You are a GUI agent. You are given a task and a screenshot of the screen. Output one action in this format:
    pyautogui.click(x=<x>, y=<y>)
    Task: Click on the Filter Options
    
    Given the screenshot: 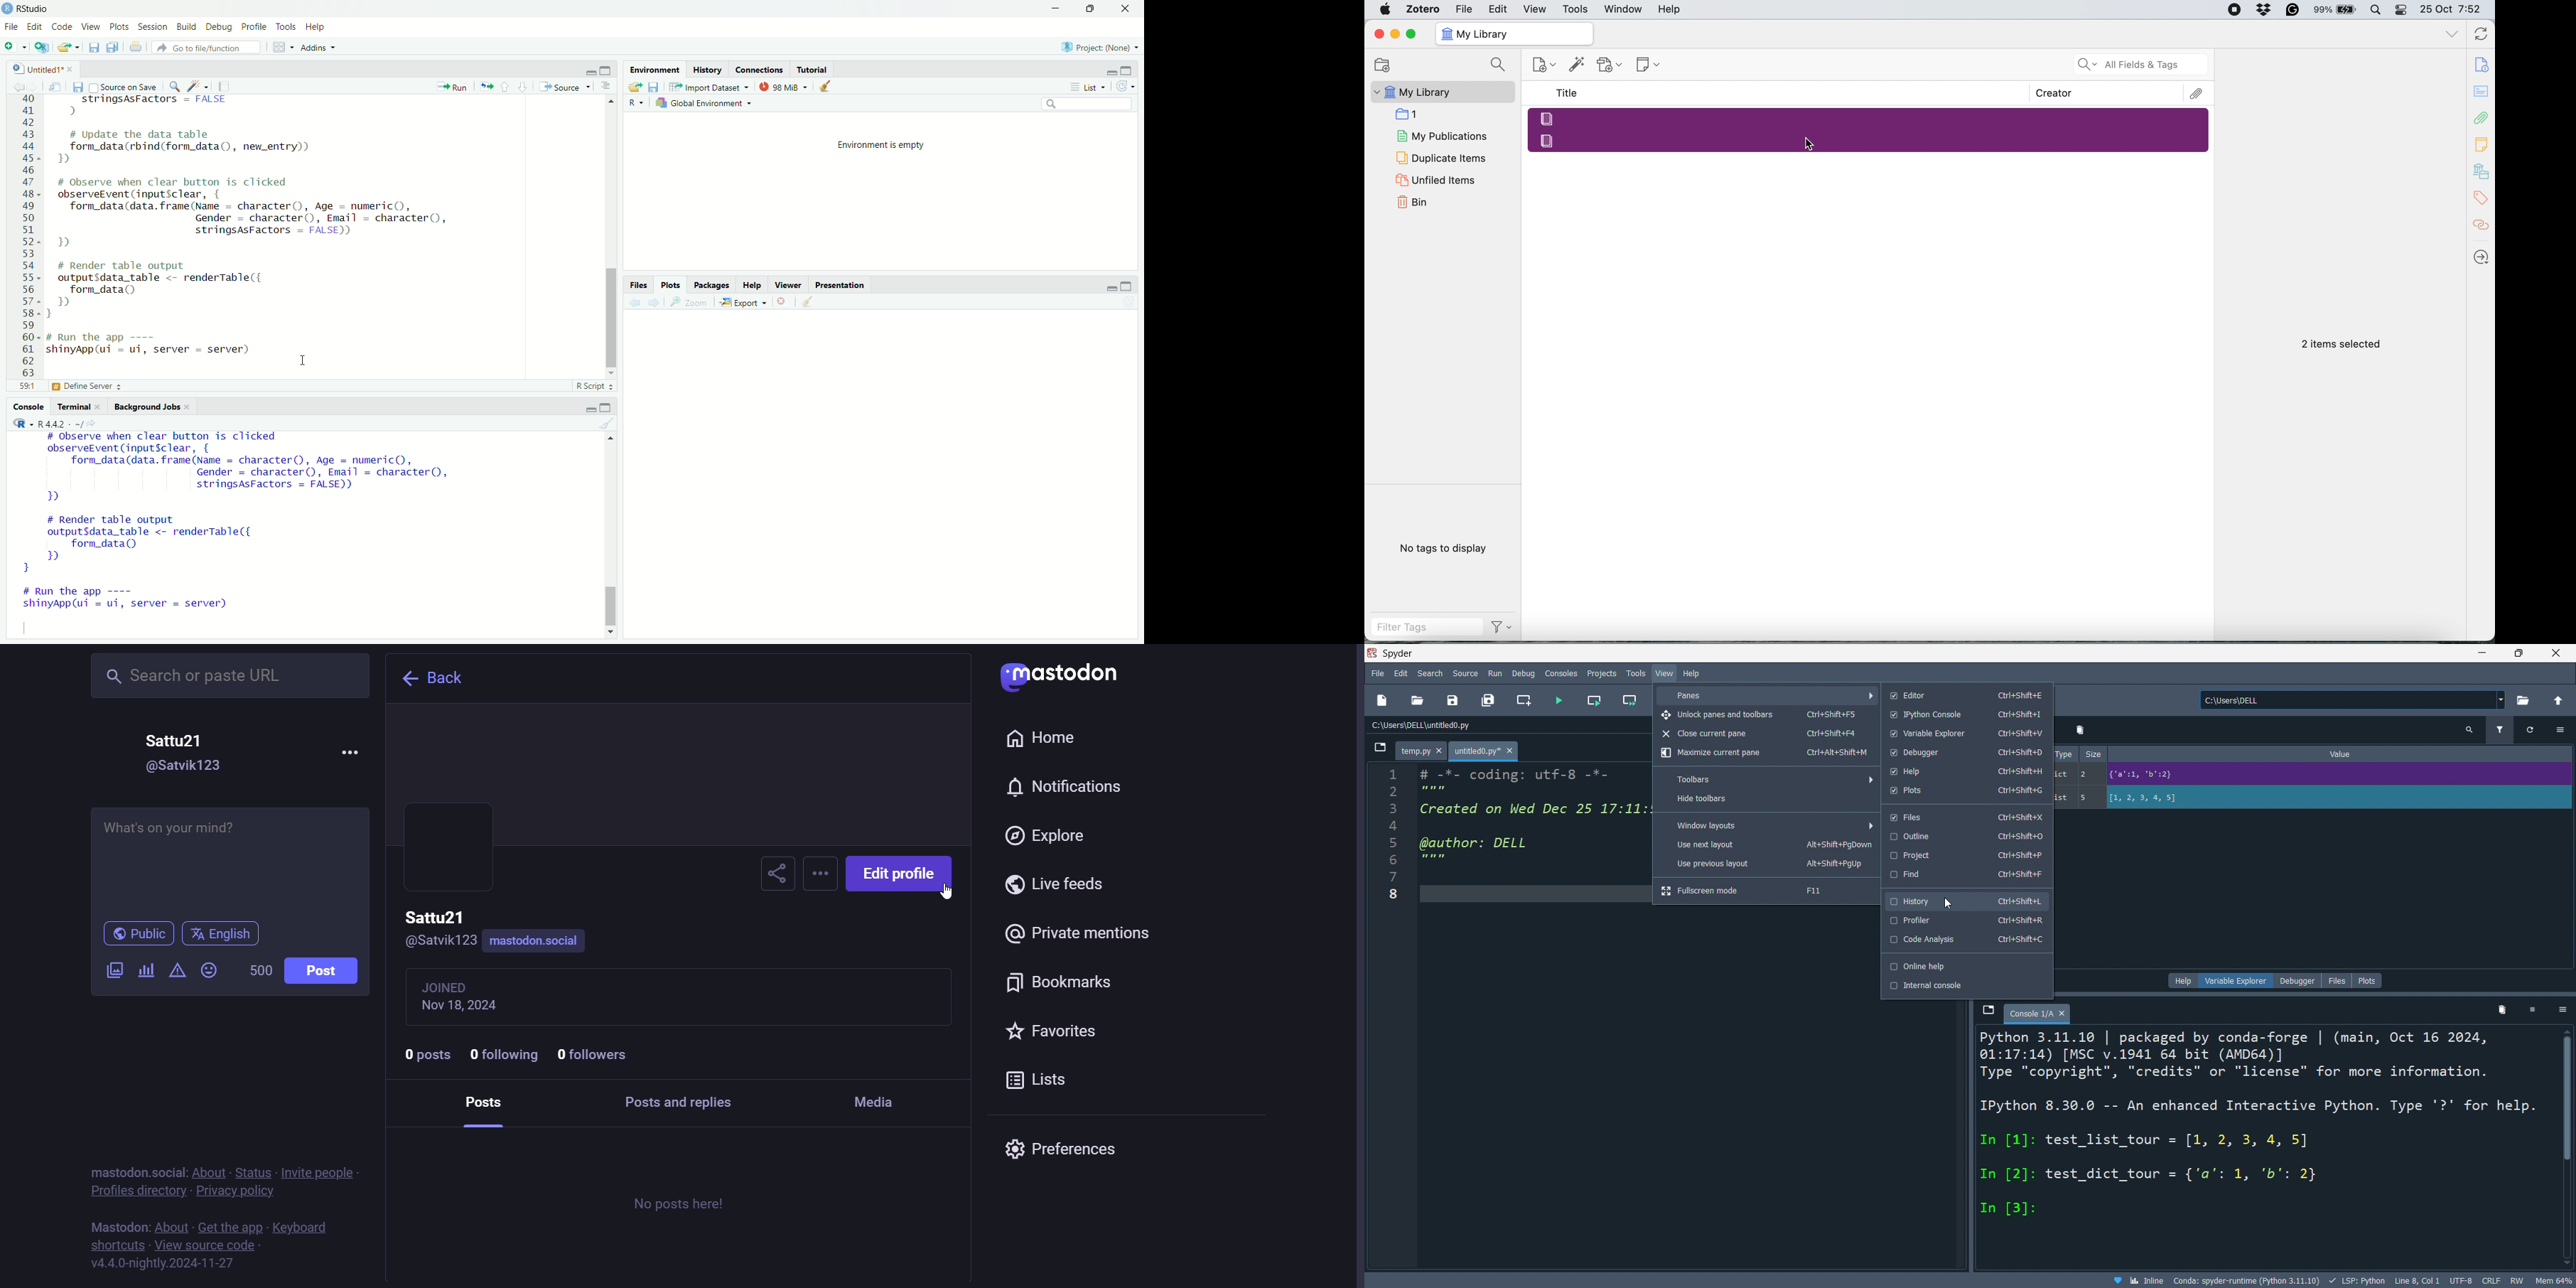 What is the action you would take?
    pyautogui.click(x=1505, y=627)
    